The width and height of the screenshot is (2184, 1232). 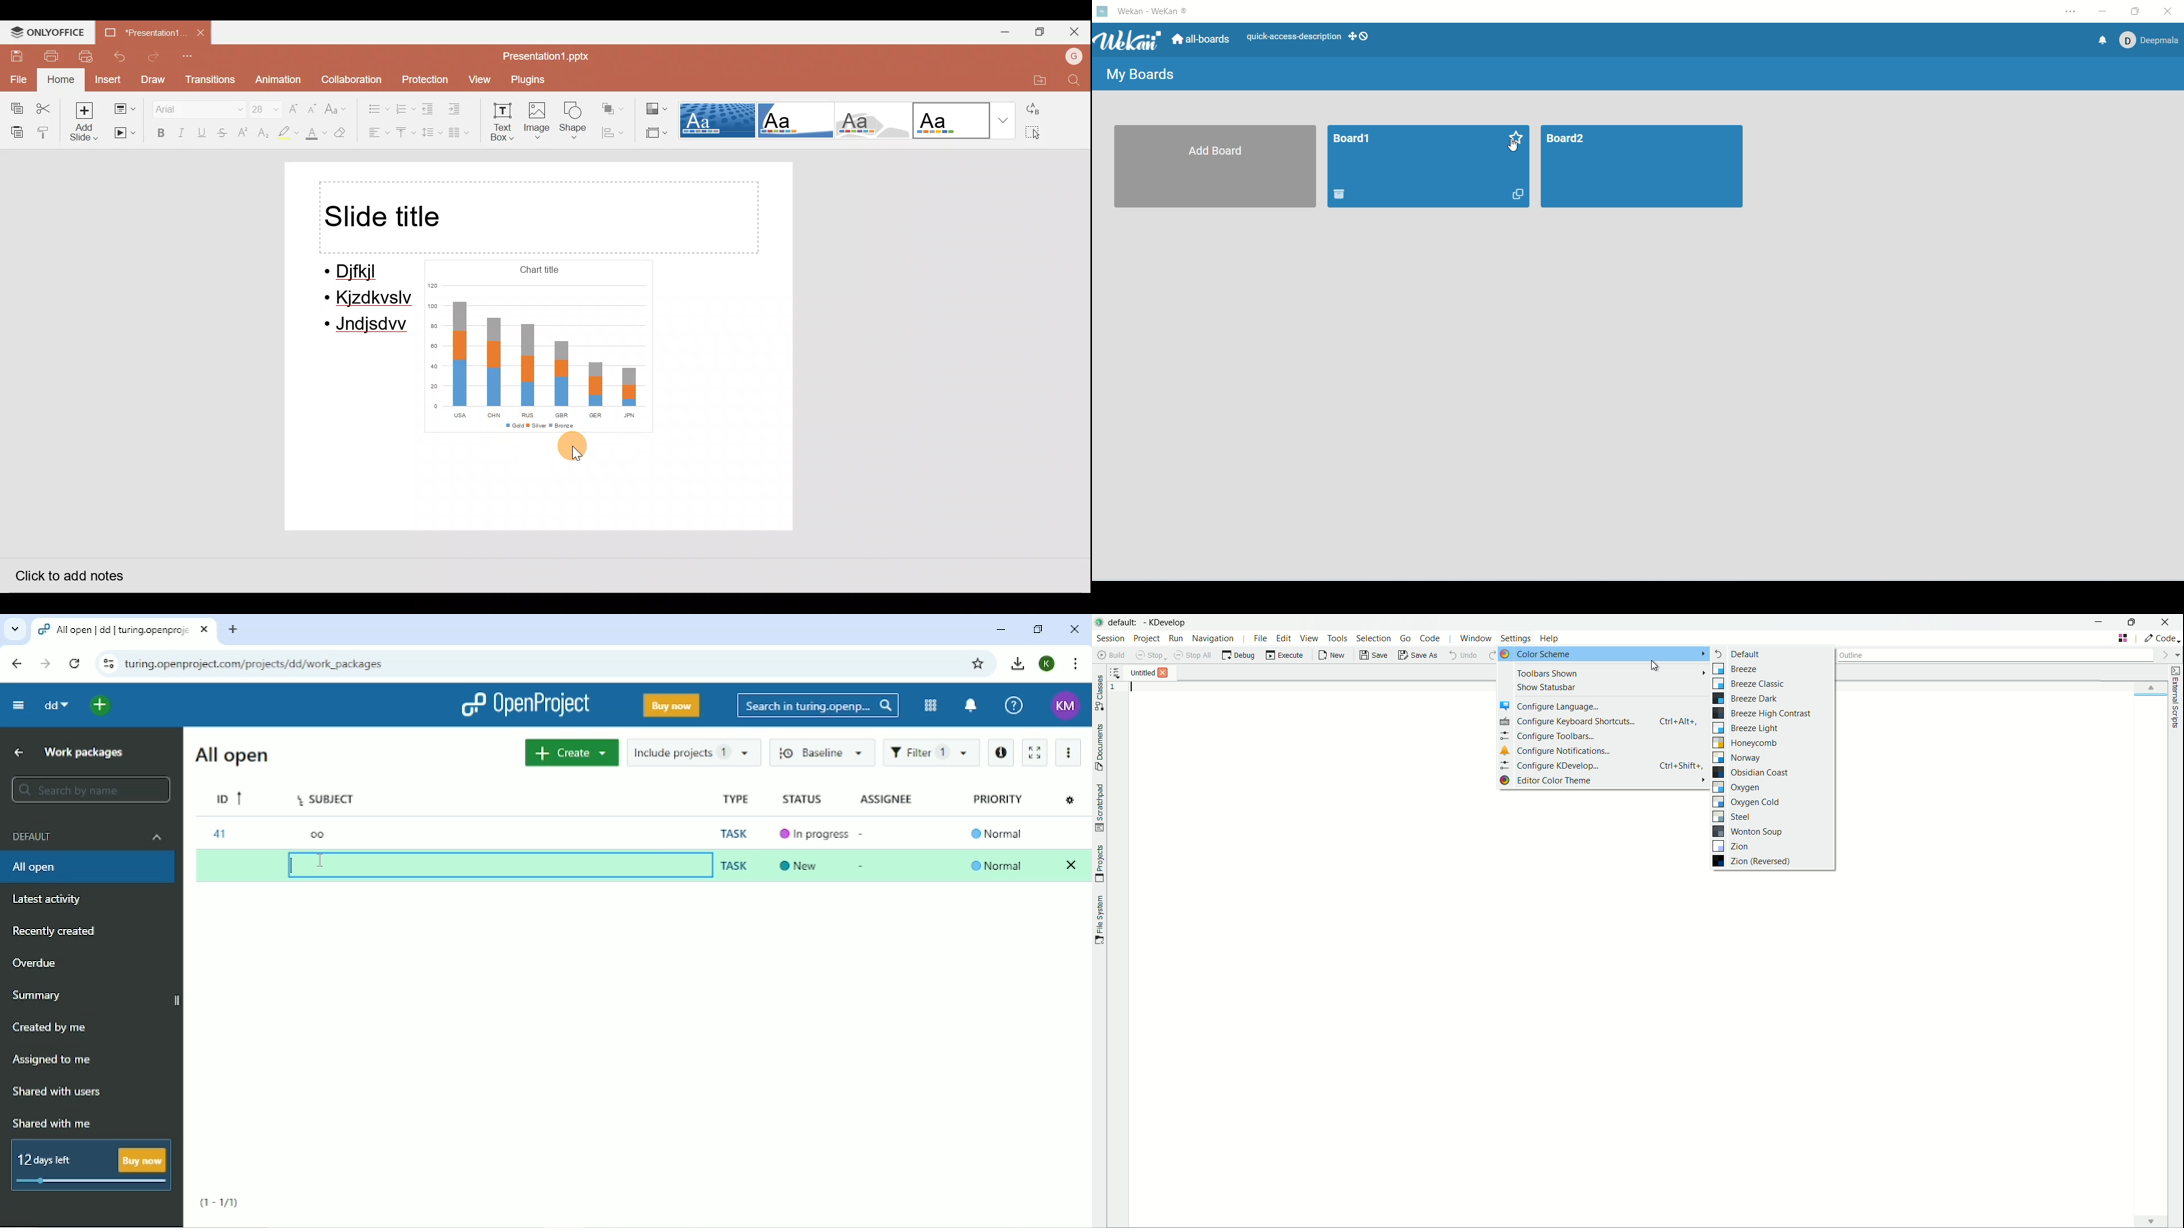 What do you see at coordinates (1734, 669) in the screenshot?
I see `breeze` at bounding box center [1734, 669].